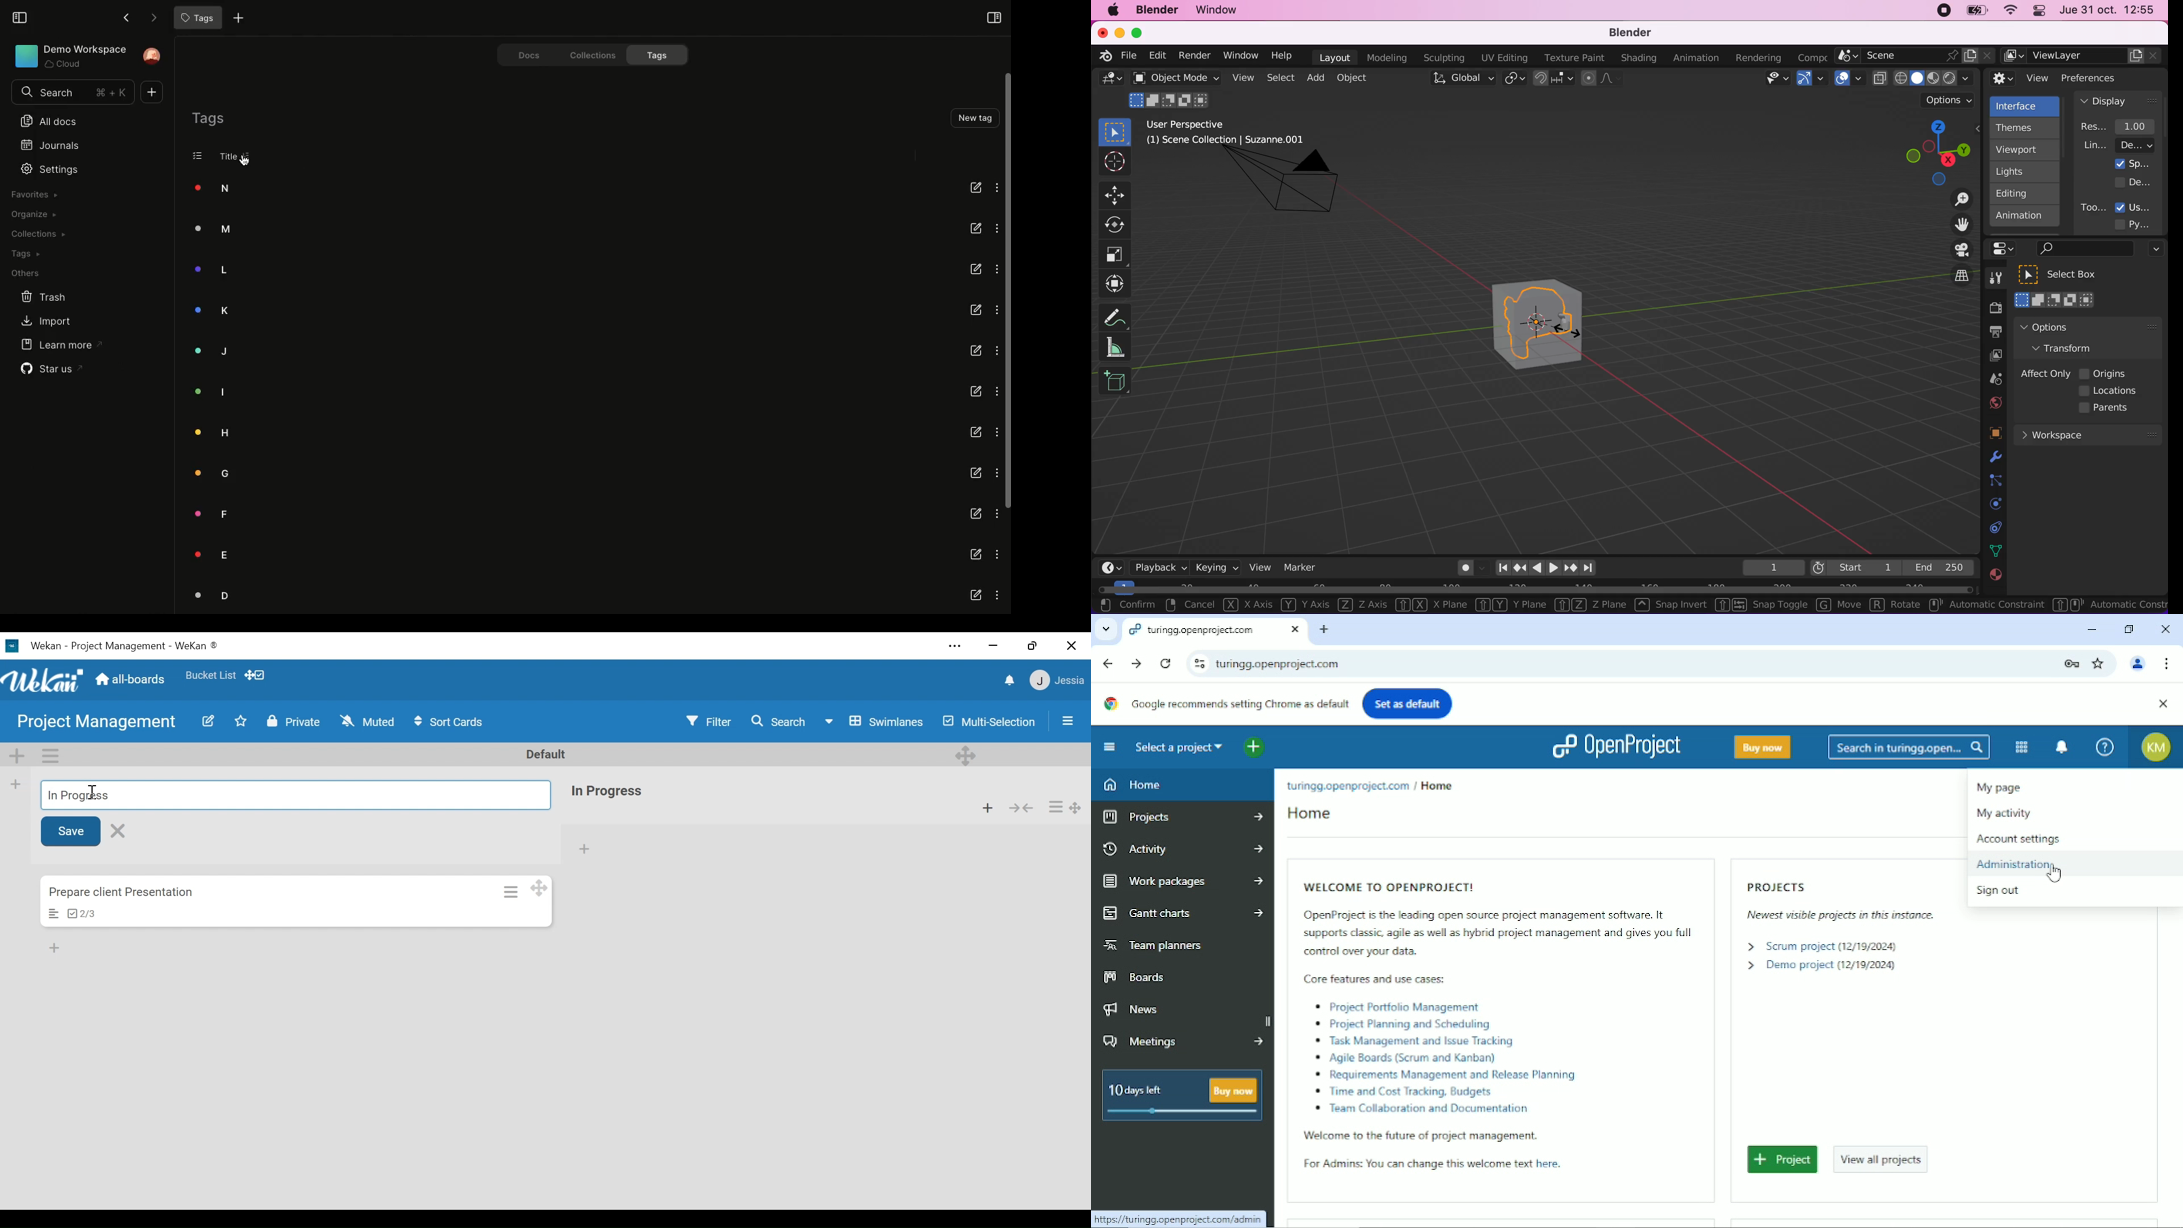  What do you see at coordinates (1190, 606) in the screenshot?
I see `cancel` at bounding box center [1190, 606].